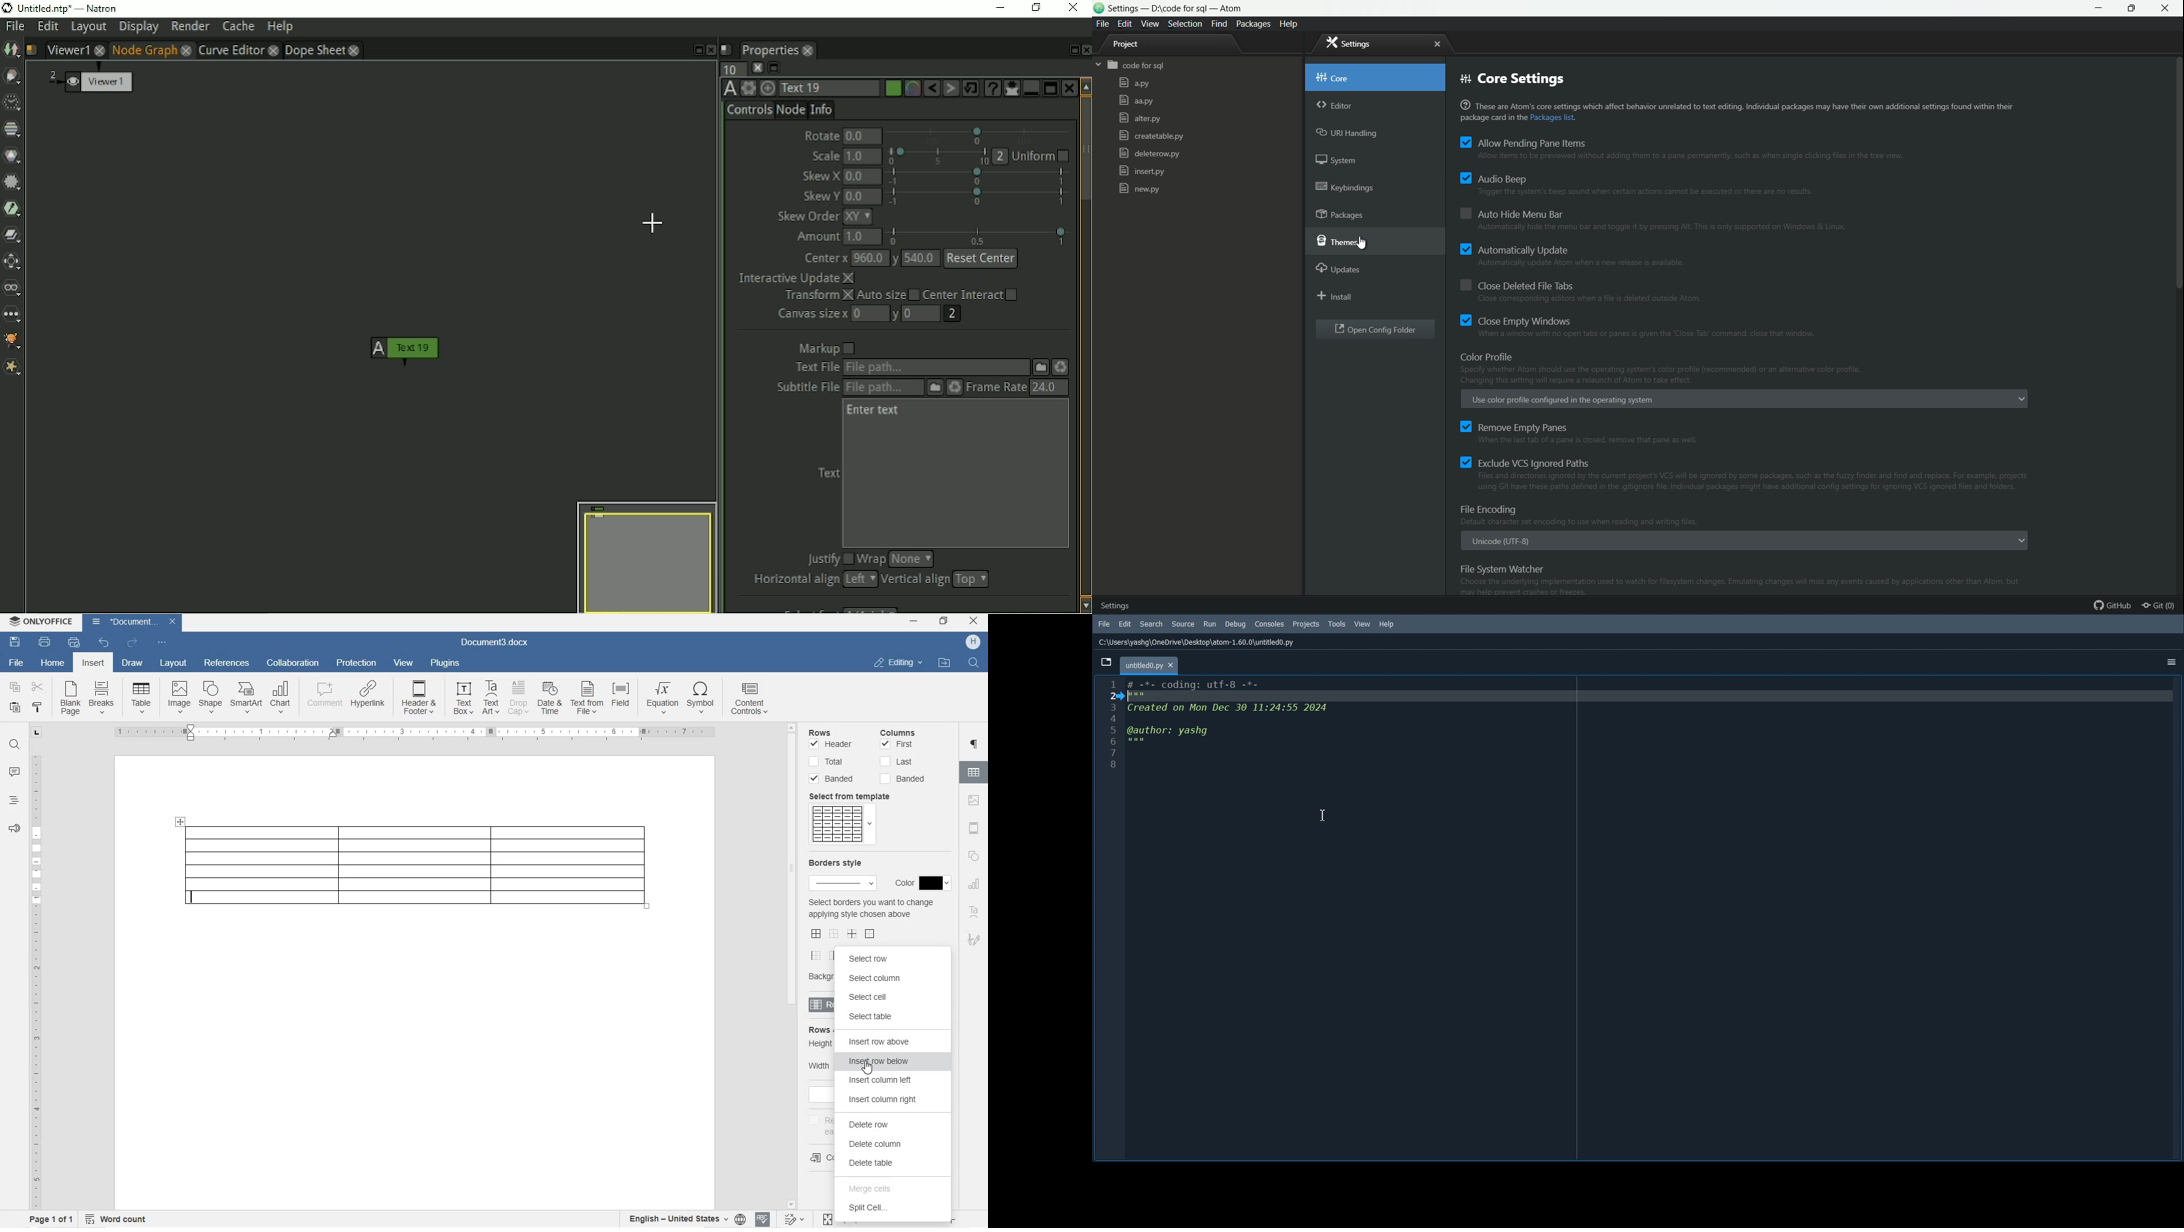 The width and height of the screenshot is (2184, 1232). I want to click on FILE, so click(18, 663).